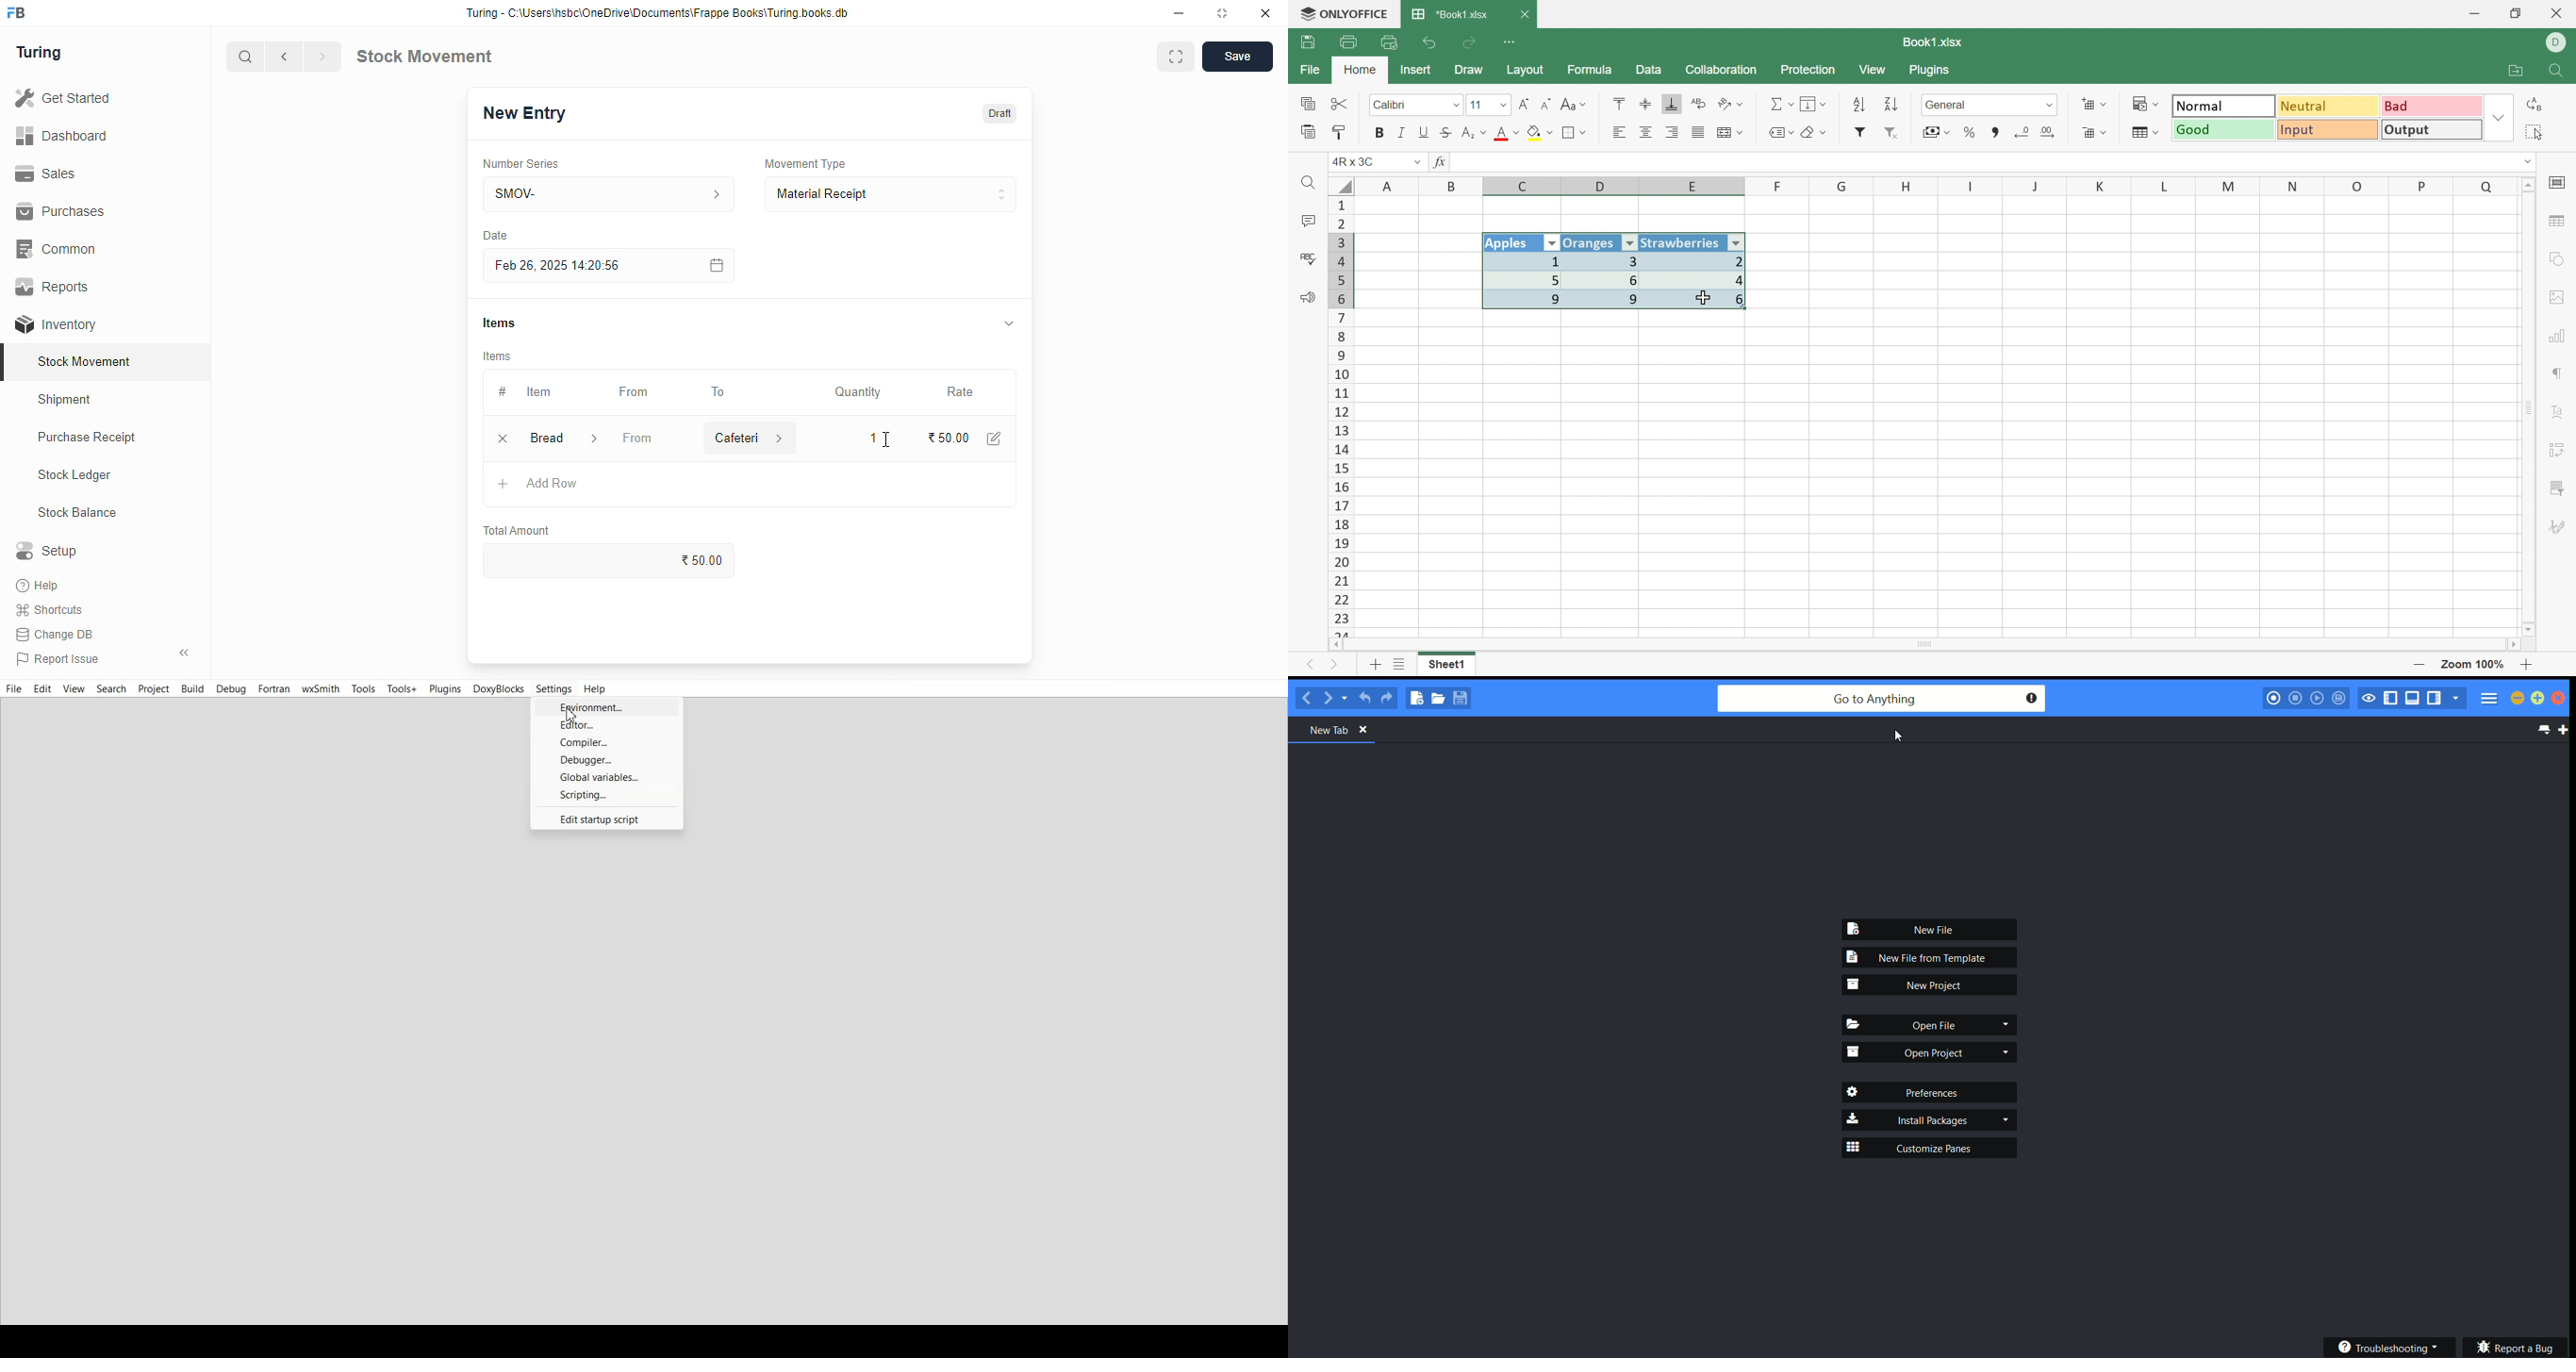 The height and width of the screenshot is (1372, 2576). Describe the element at coordinates (1933, 72) in the screenshot. I see `Plugins` at that location.